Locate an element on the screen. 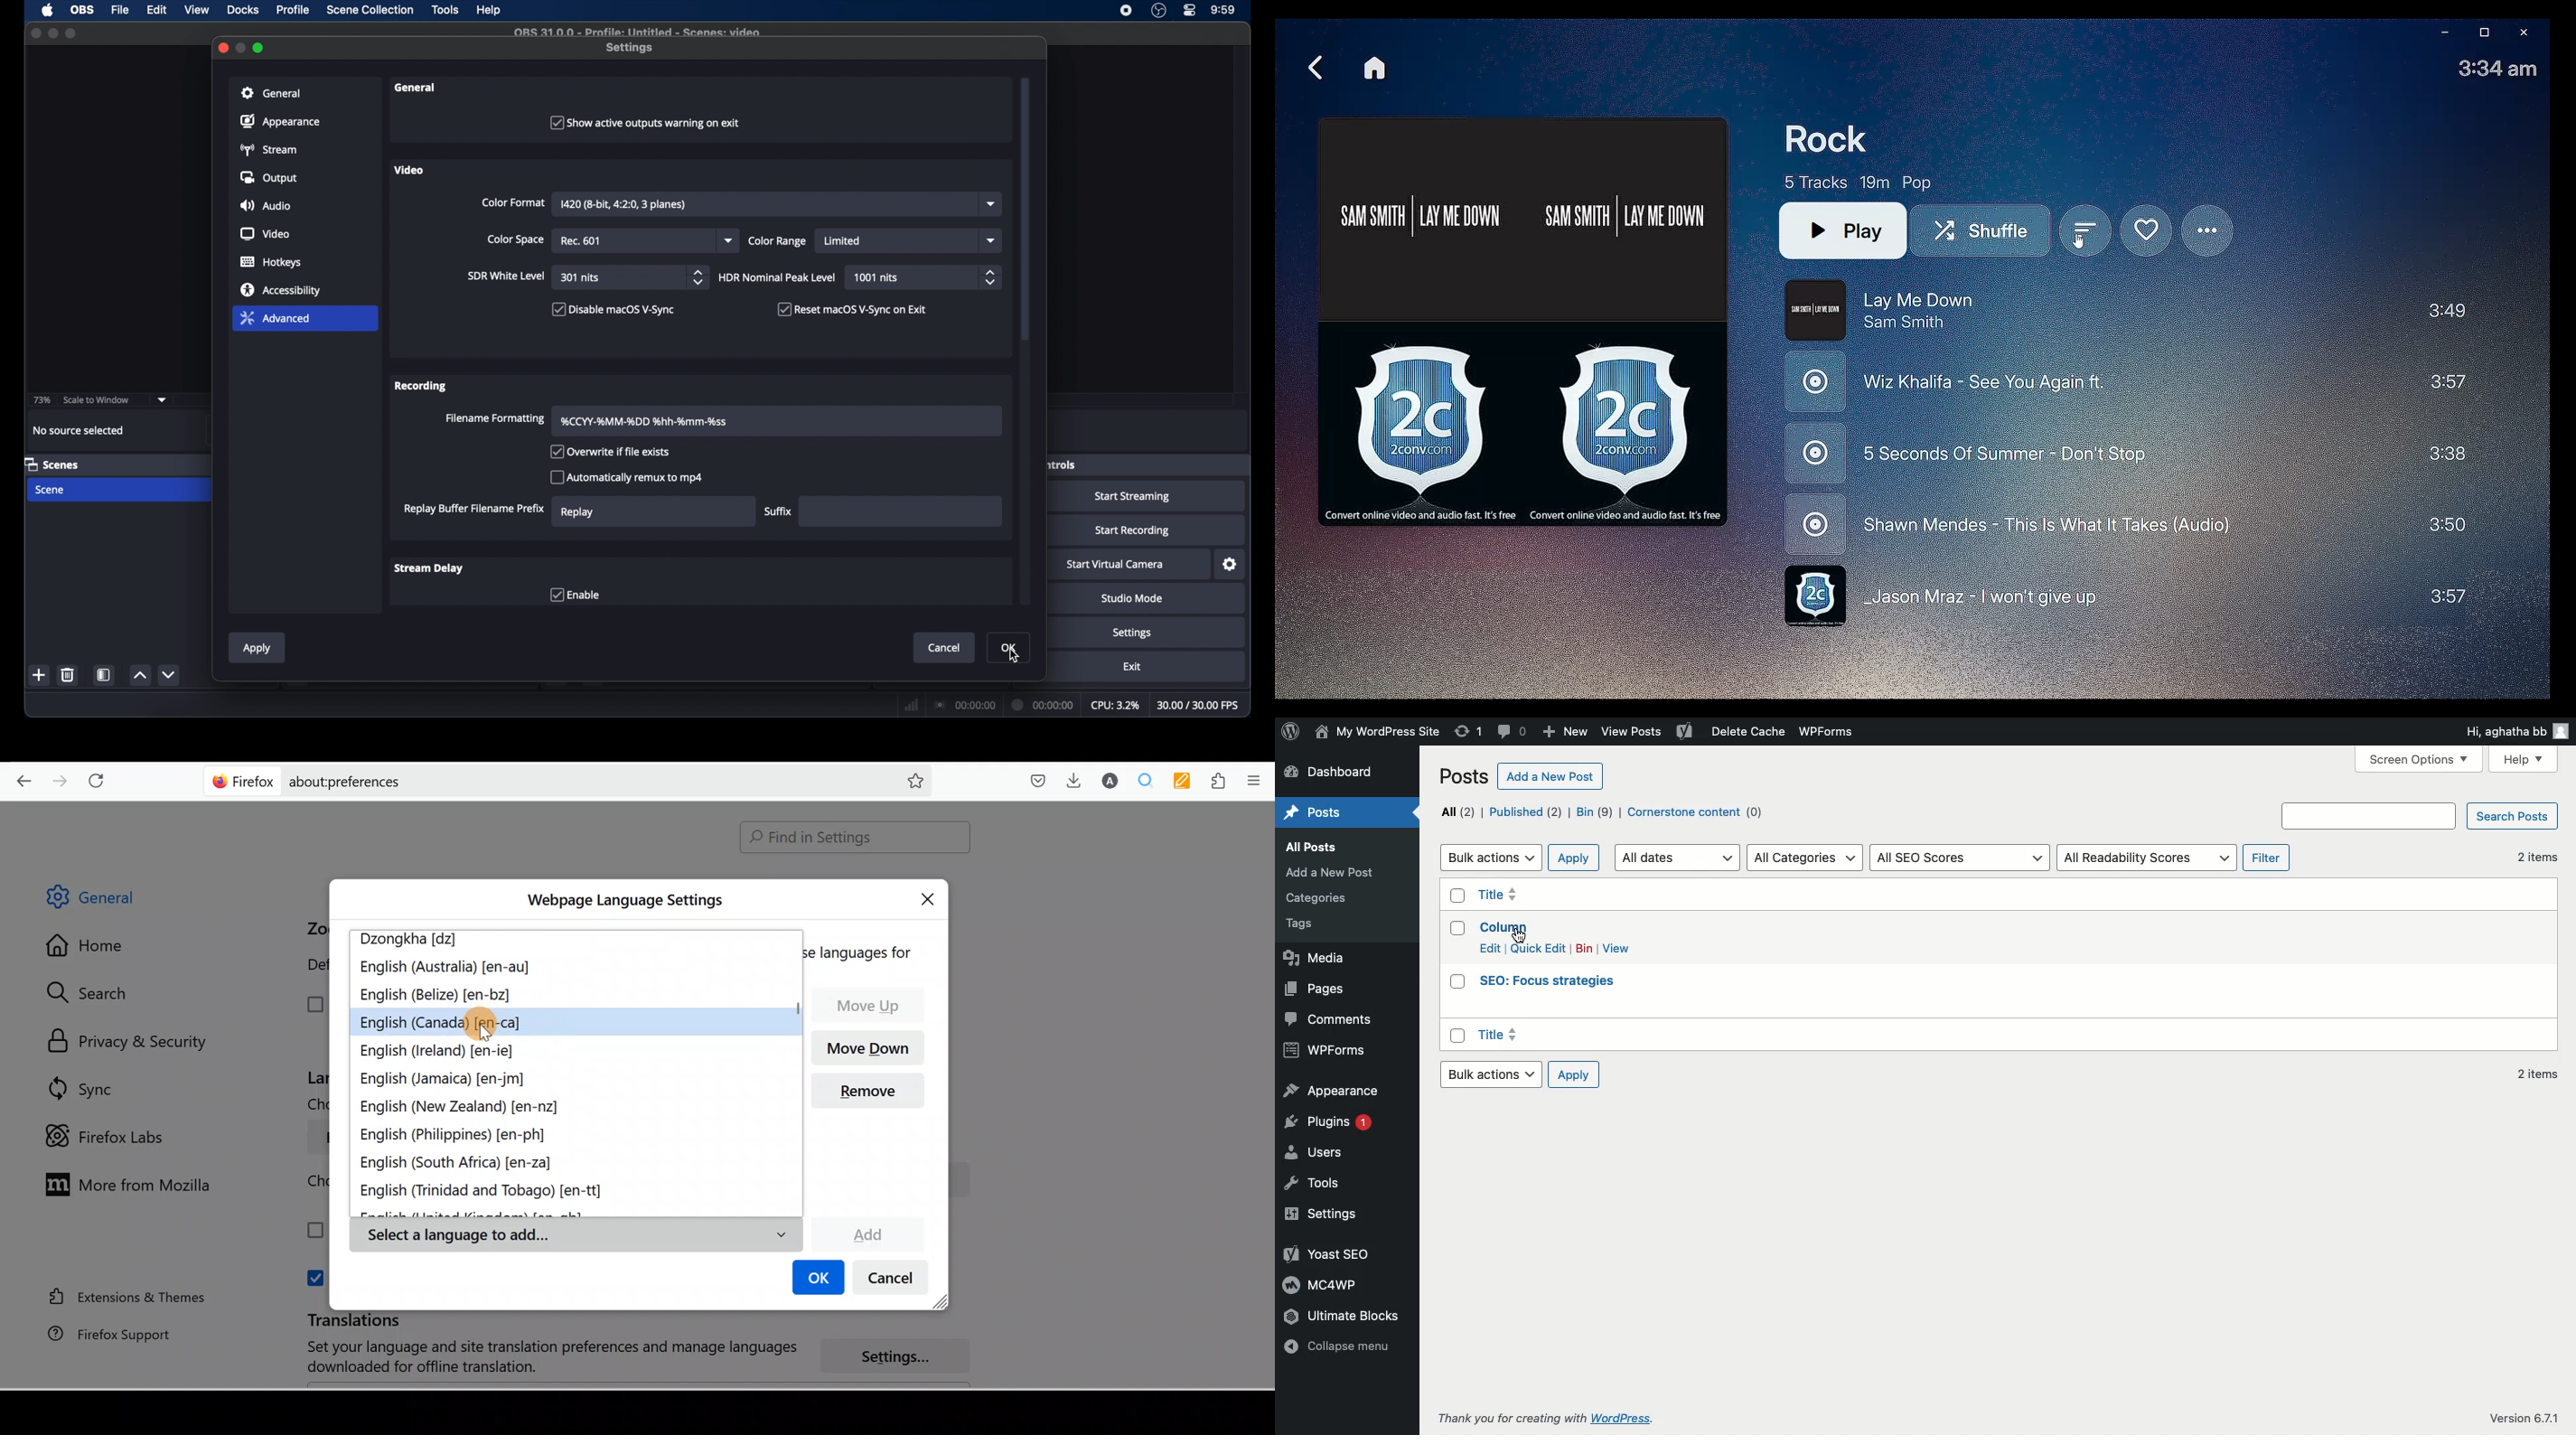 This screenshot has height=1456, width=2576. English (Belize) [en-bz] is located at coordinates (436, 997).